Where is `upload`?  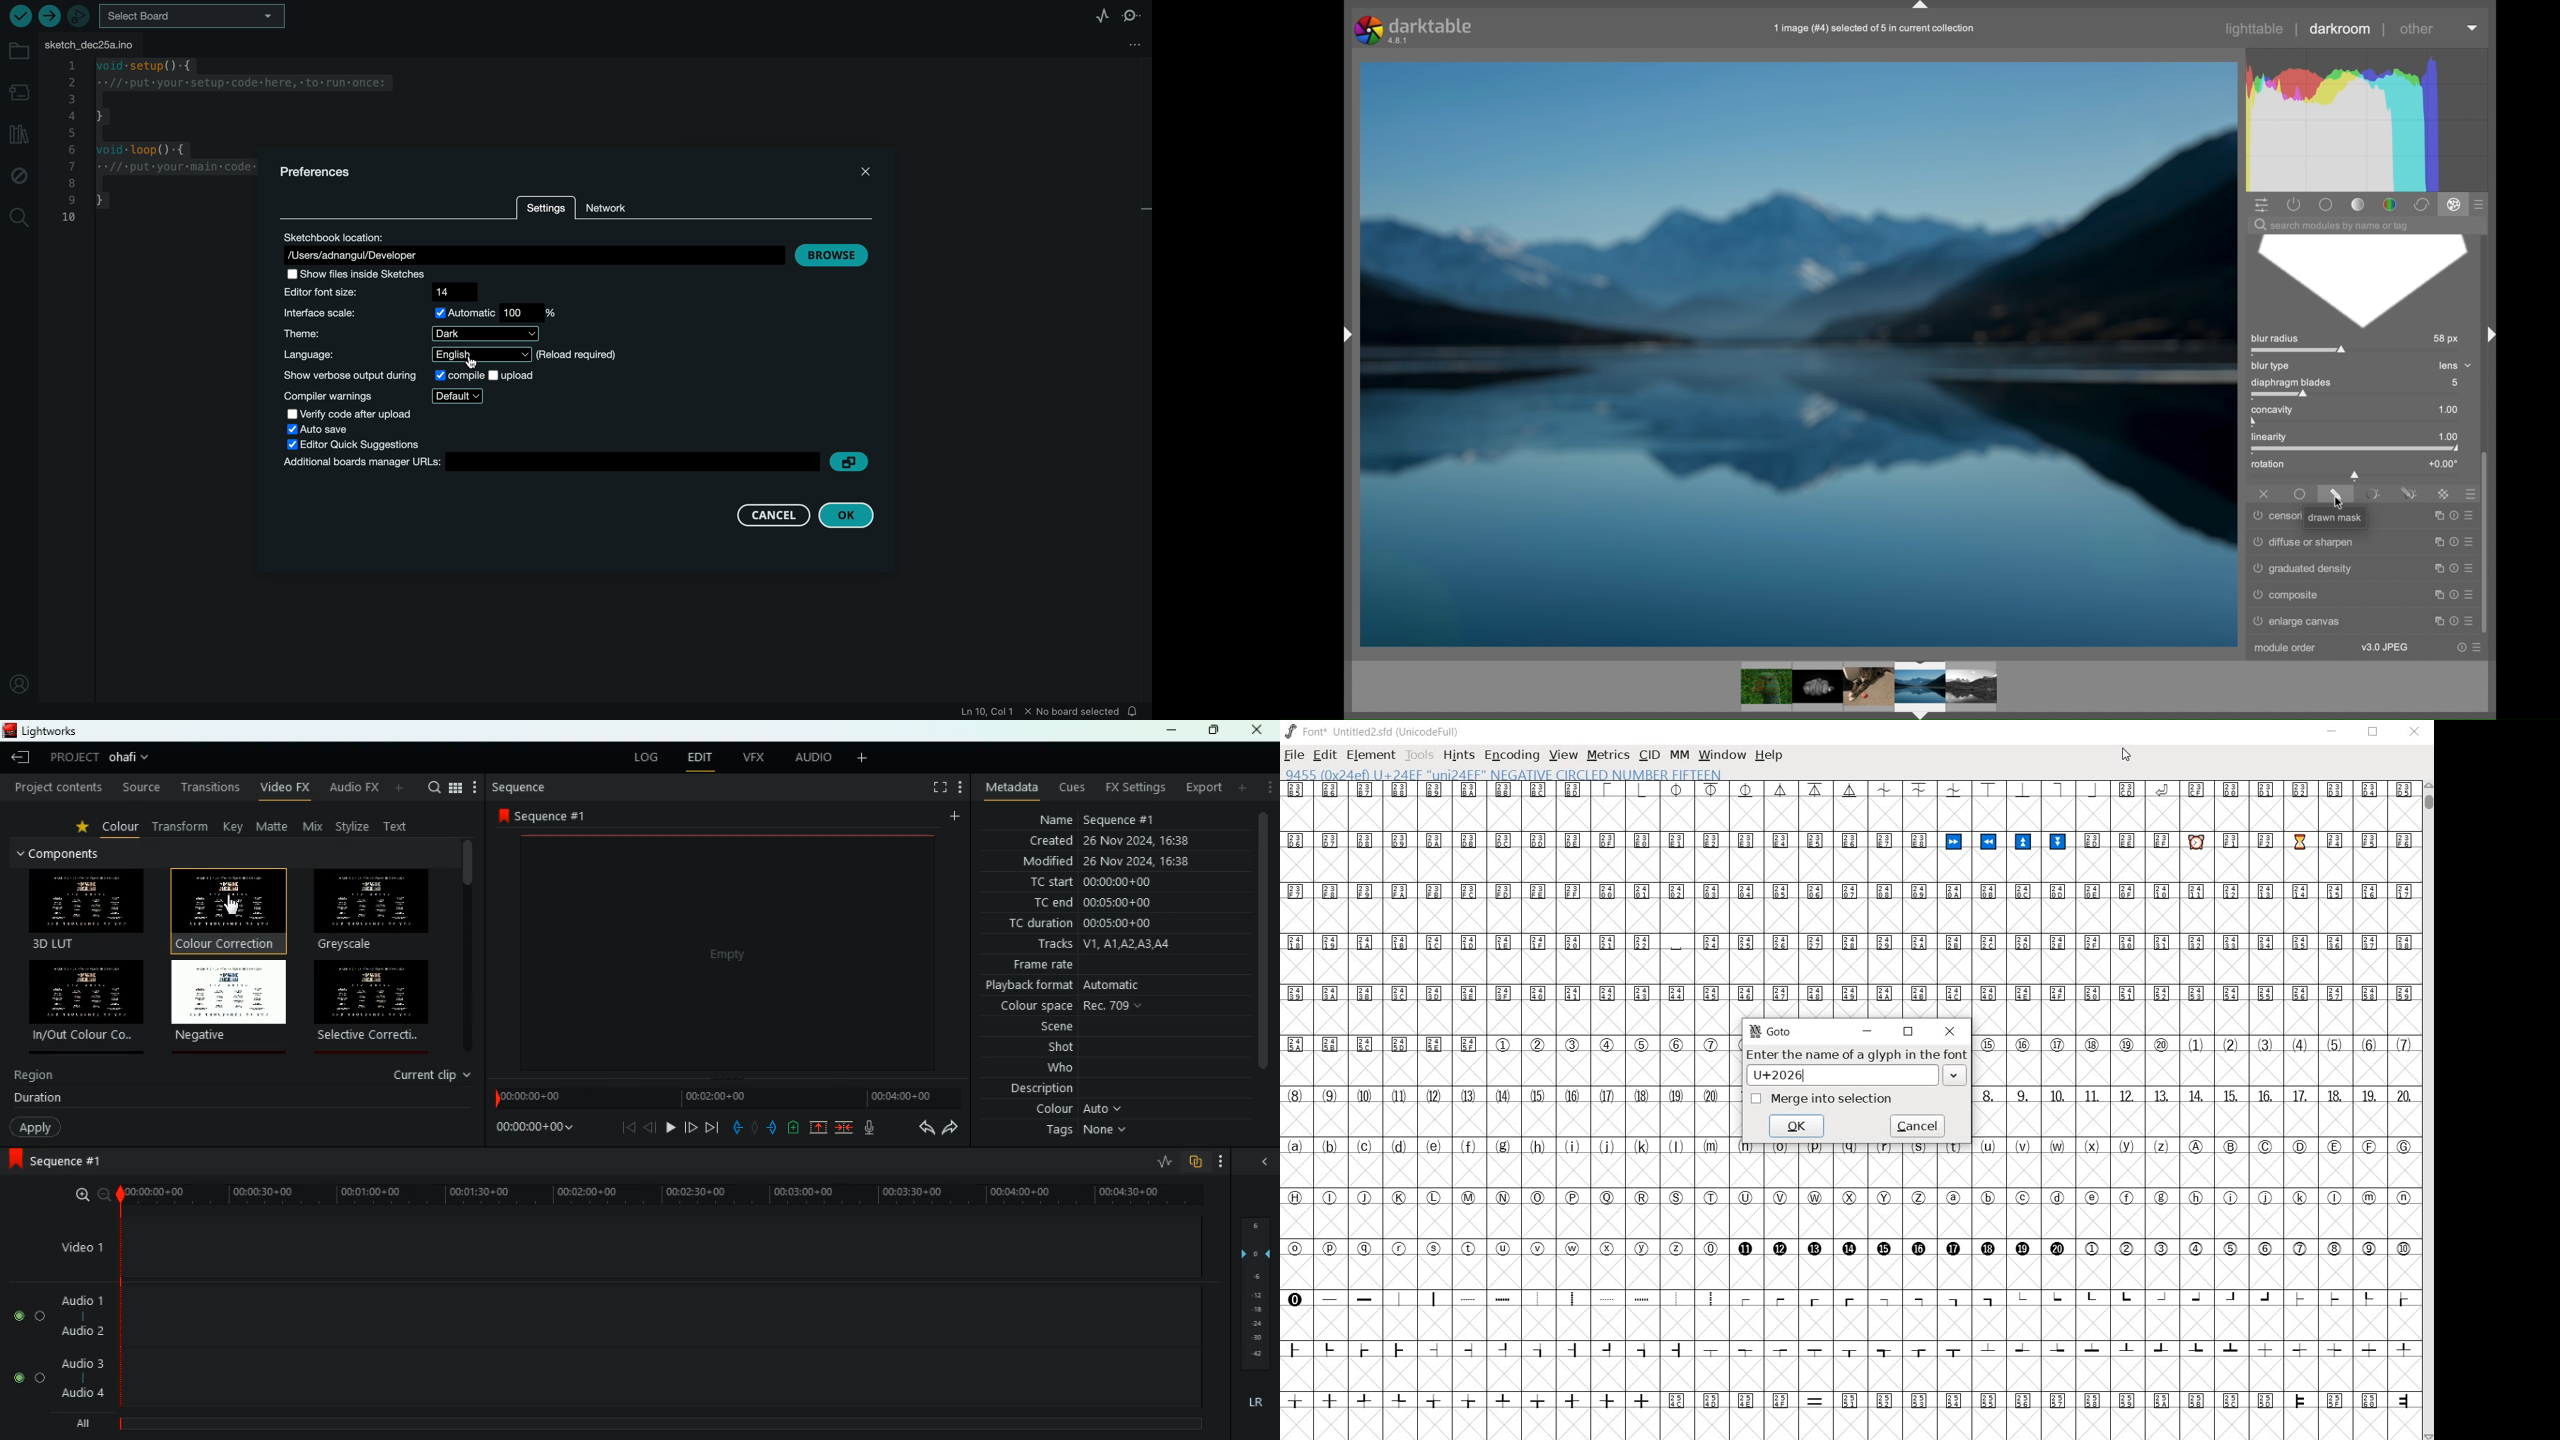 upload is located at coordinates (48, 17).